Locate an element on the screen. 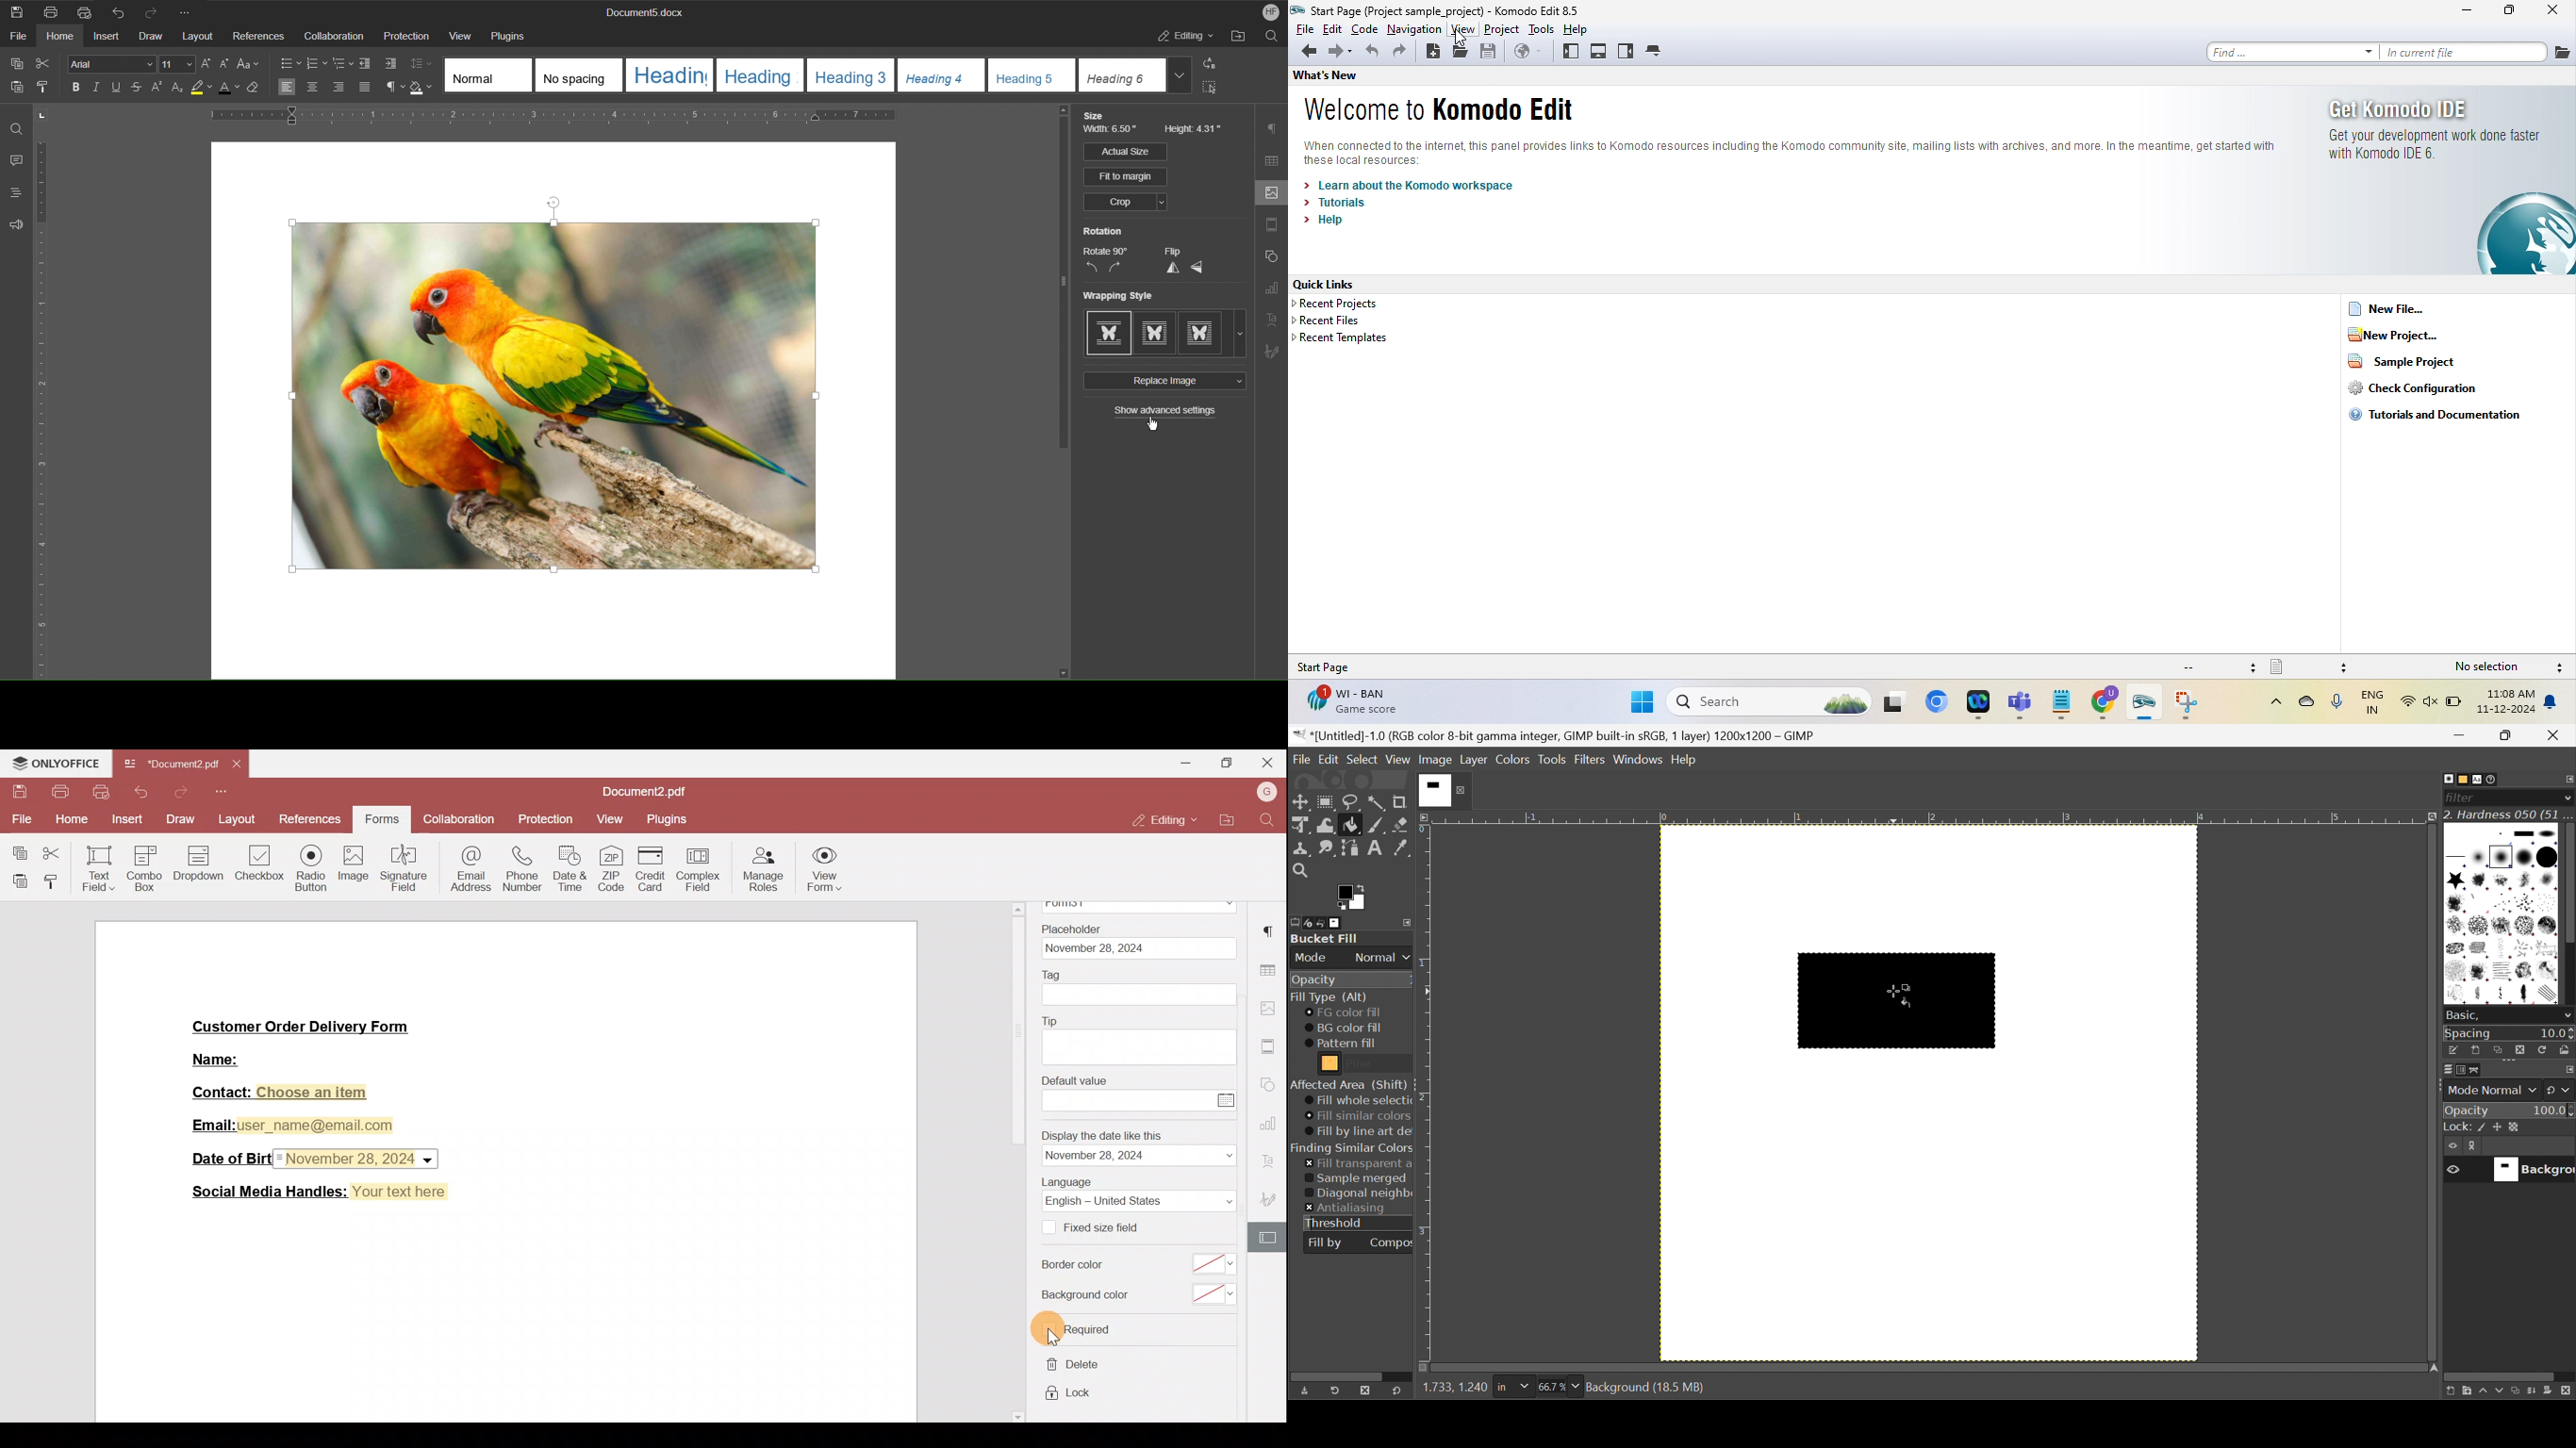 This screenshot has height=1456, width=2576. 0 is located at coordinates (1424, 830).